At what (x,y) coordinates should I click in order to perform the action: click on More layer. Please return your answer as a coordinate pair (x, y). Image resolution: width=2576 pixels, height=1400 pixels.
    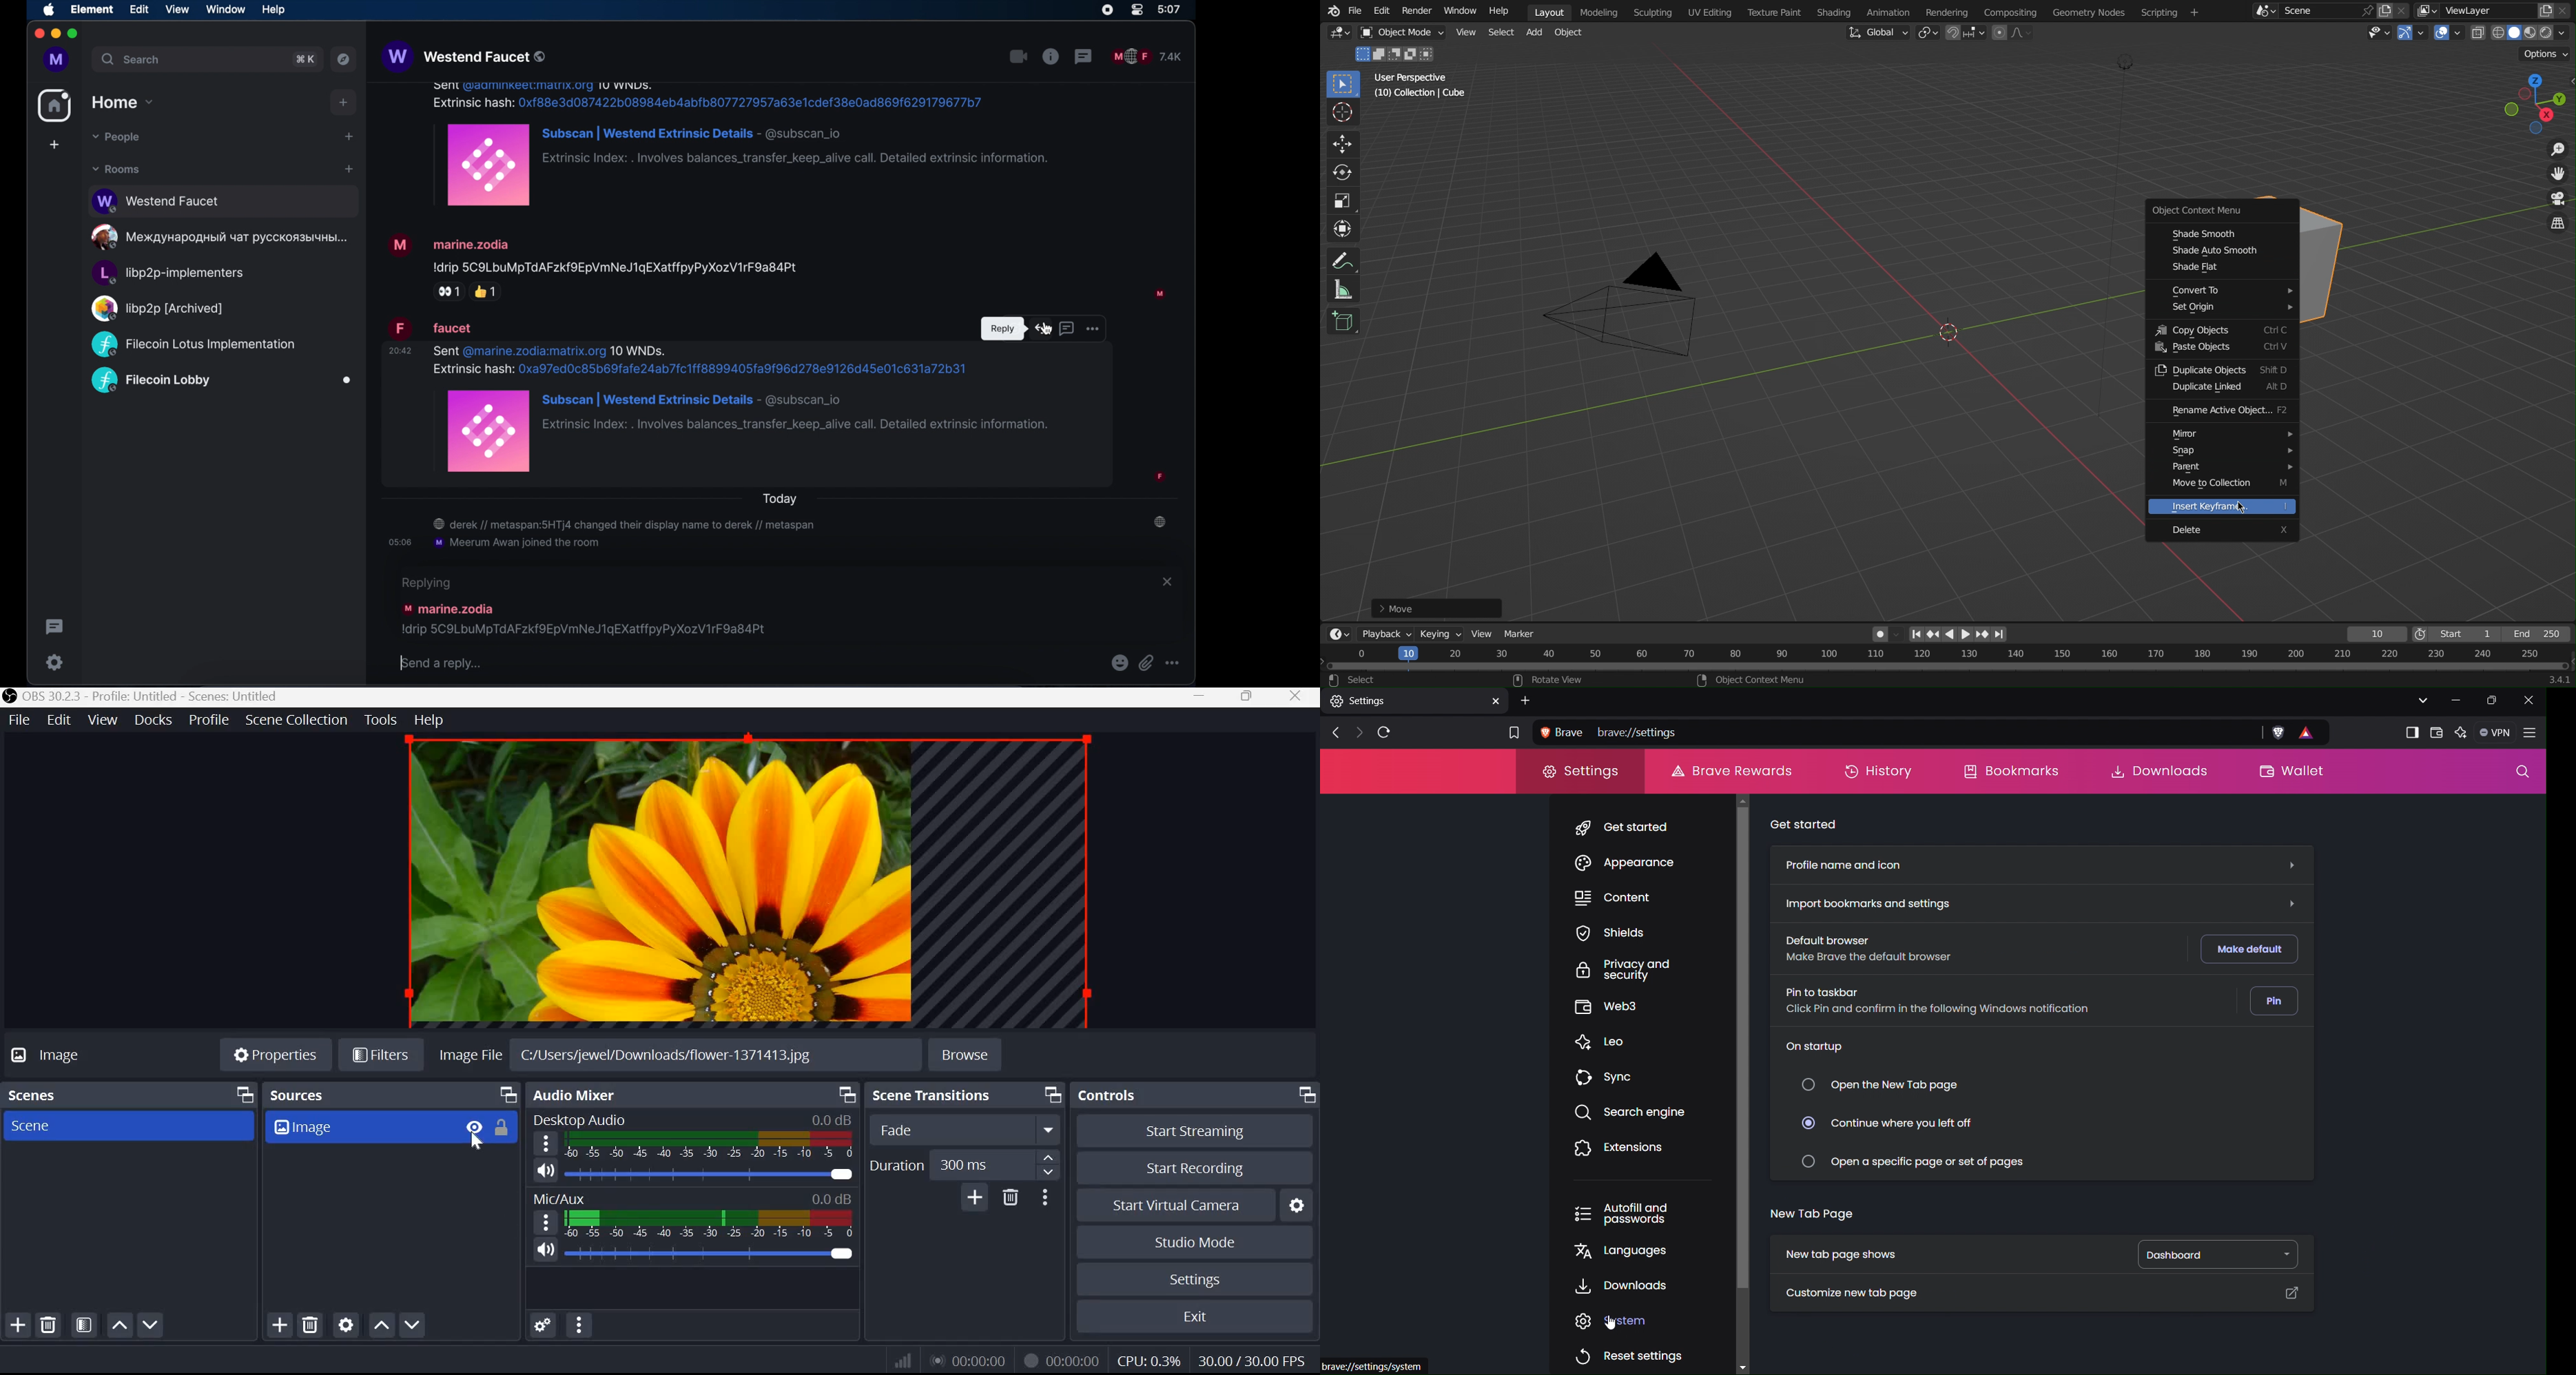
    Looking at the image, I should click on (2427, 11).